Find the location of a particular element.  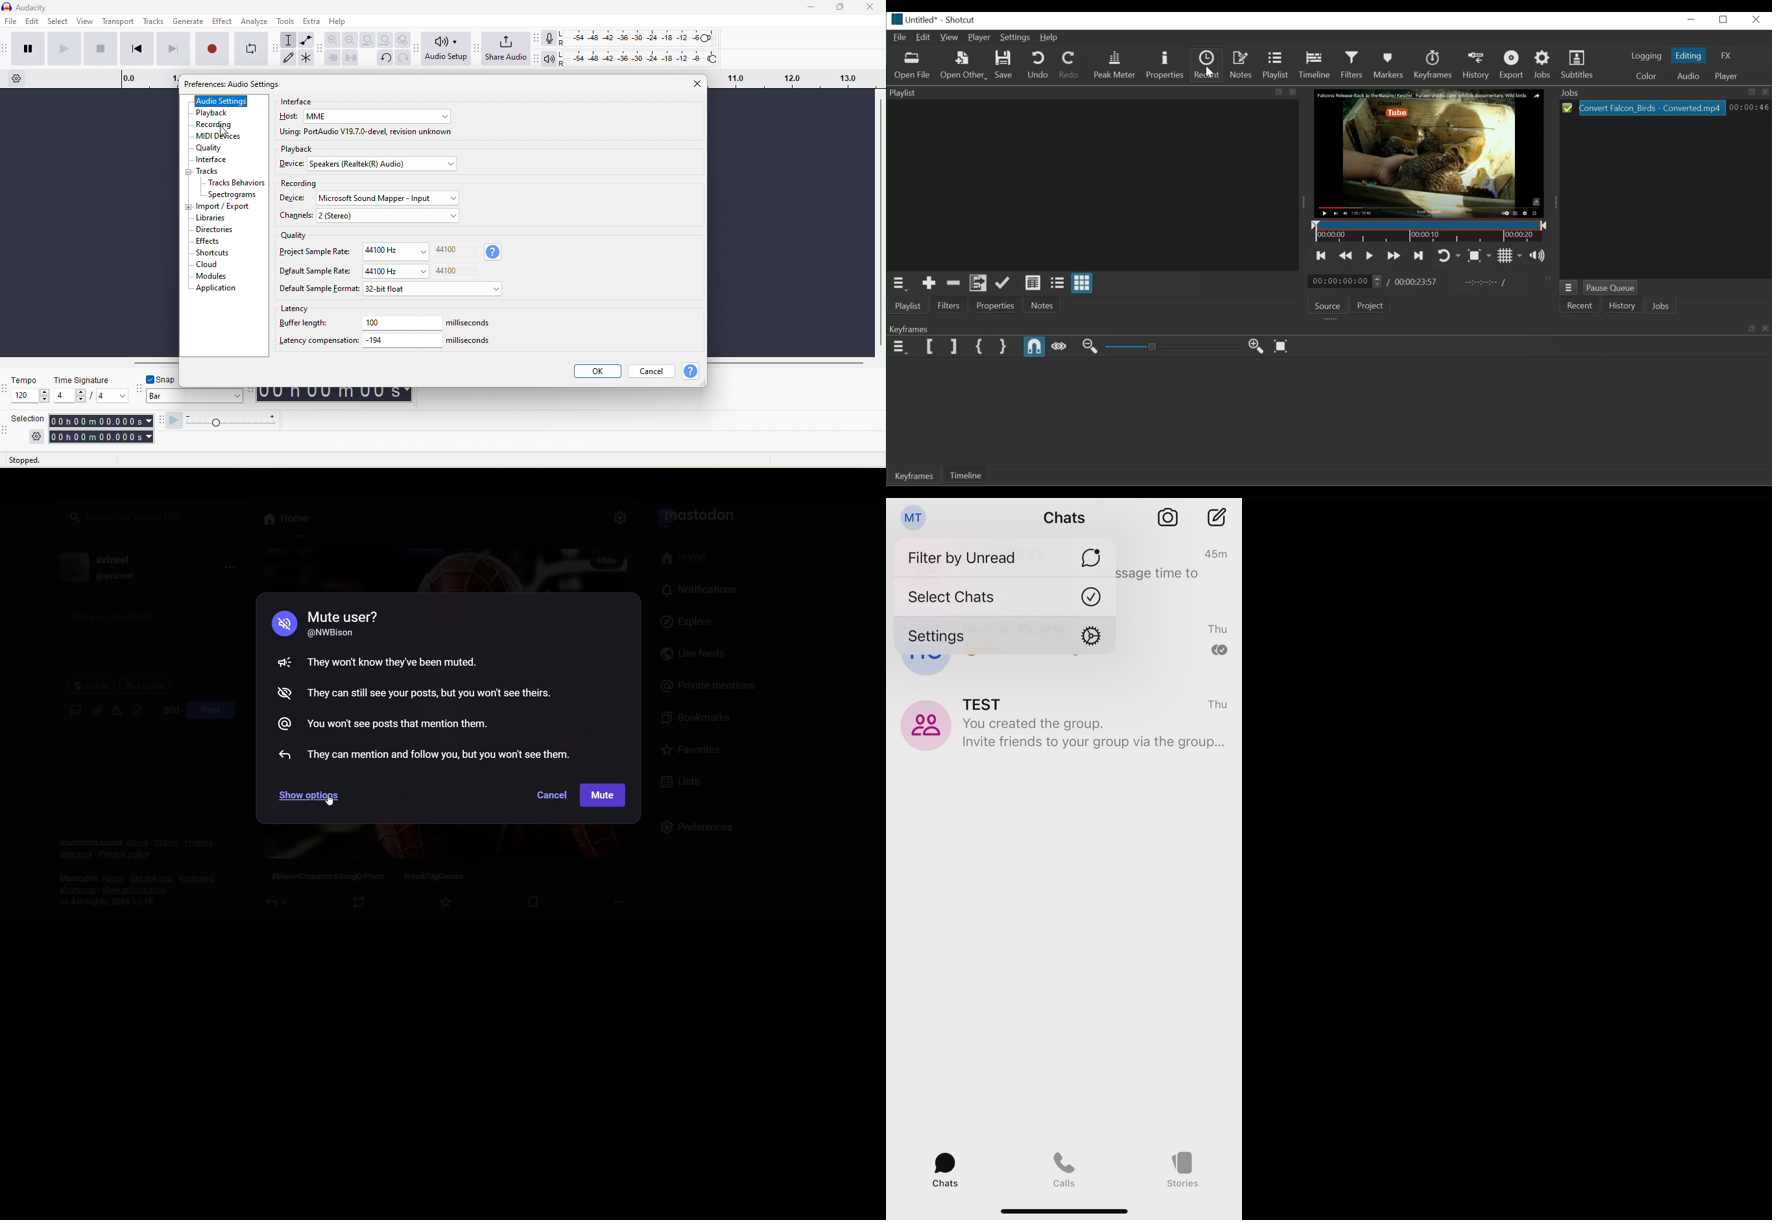

minimize is located at coordinates (1683, 18).